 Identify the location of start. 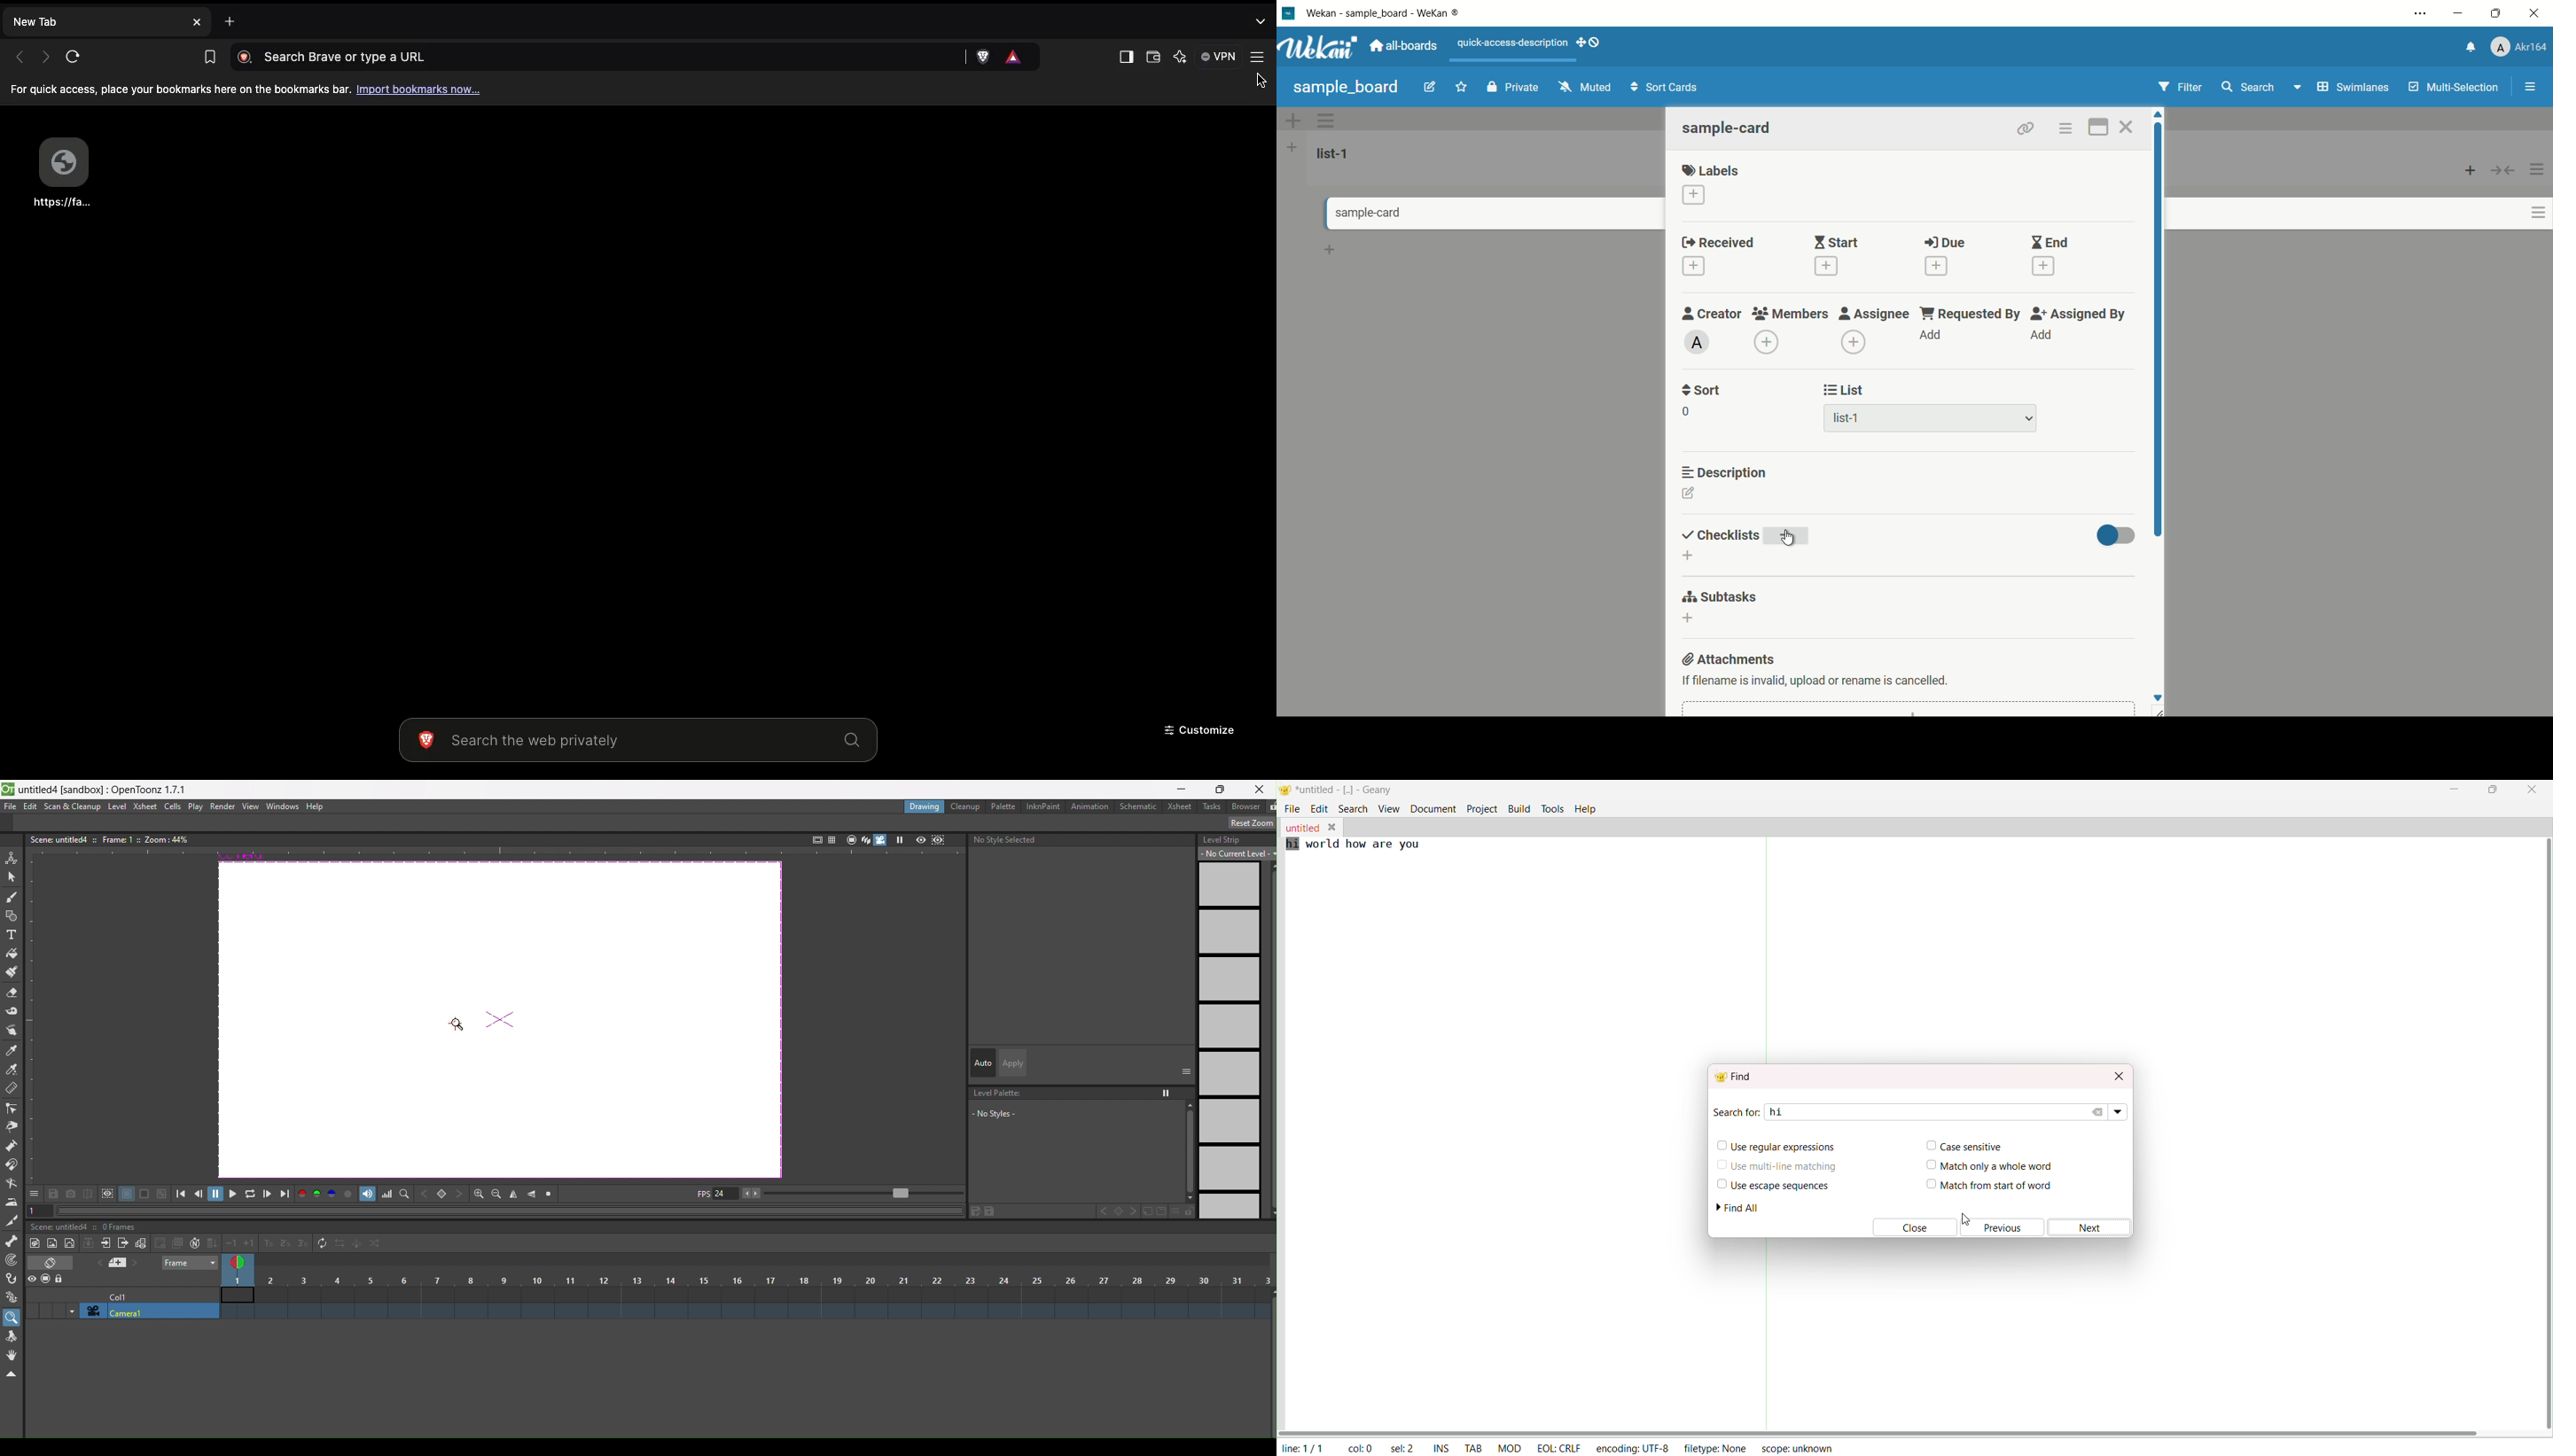
(1836, 244).